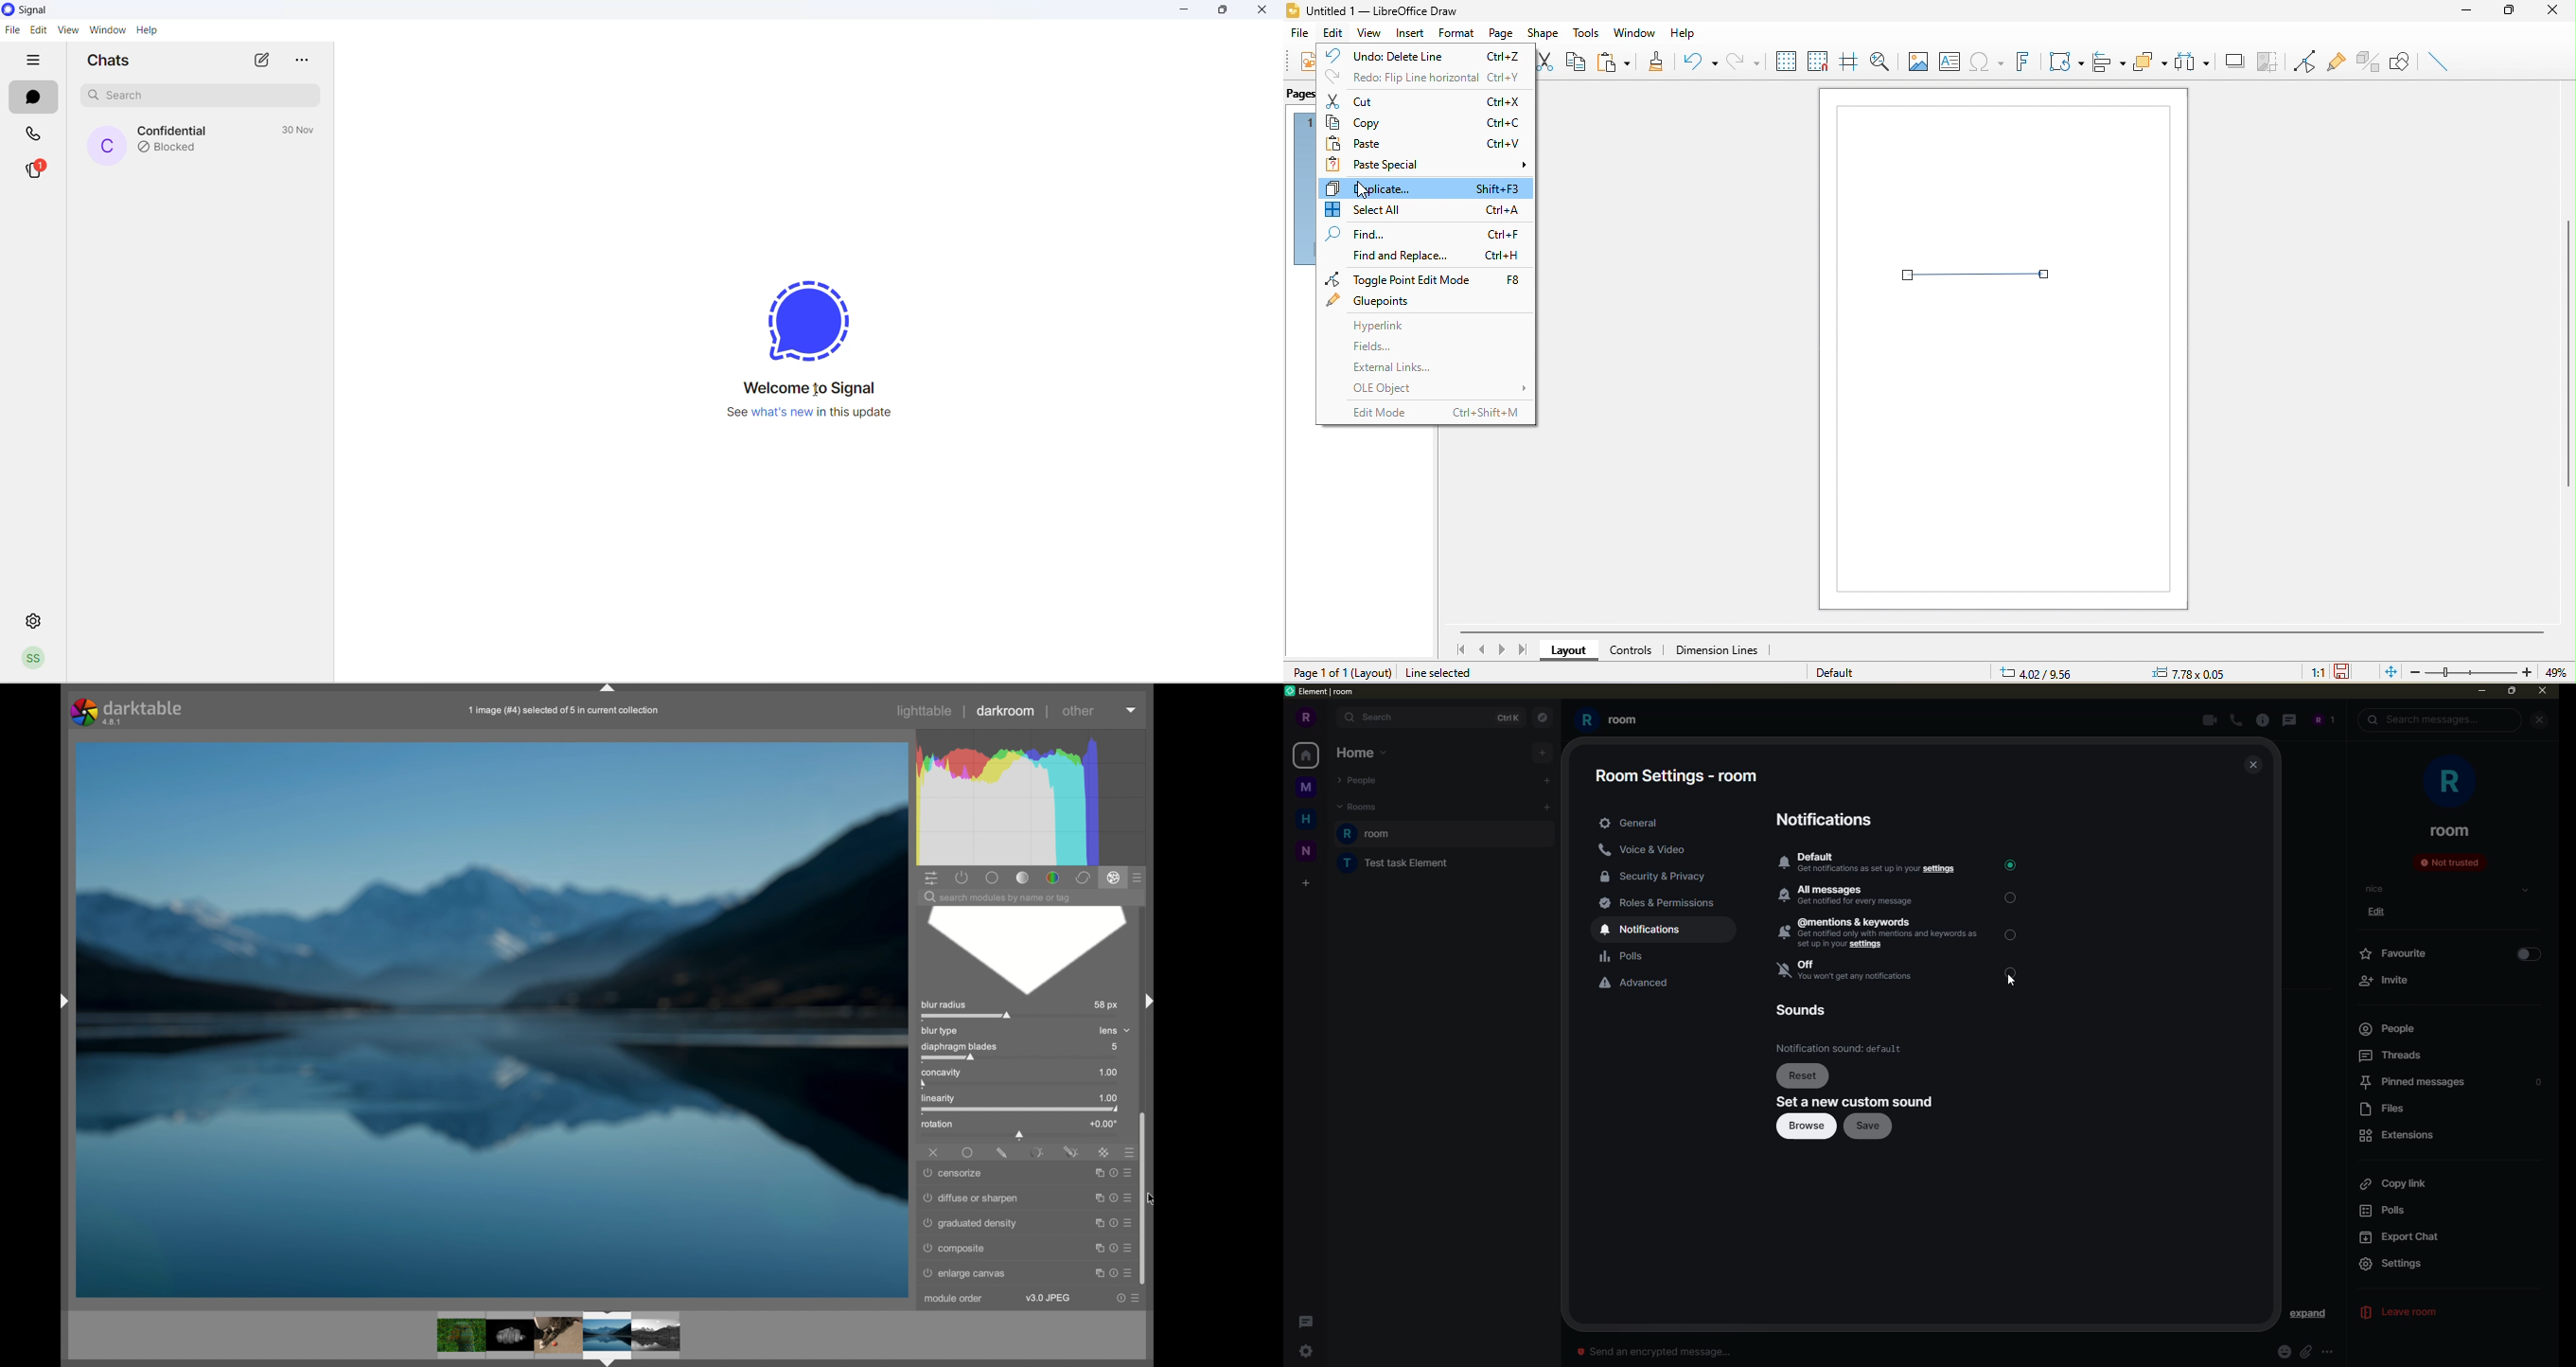 This screenshot has width=2576, height=1372. What do you see at coordinates (2345, 672) in the screenshot?
I see `the document has not been modified since the last save` at bounding box center [2345, 672].